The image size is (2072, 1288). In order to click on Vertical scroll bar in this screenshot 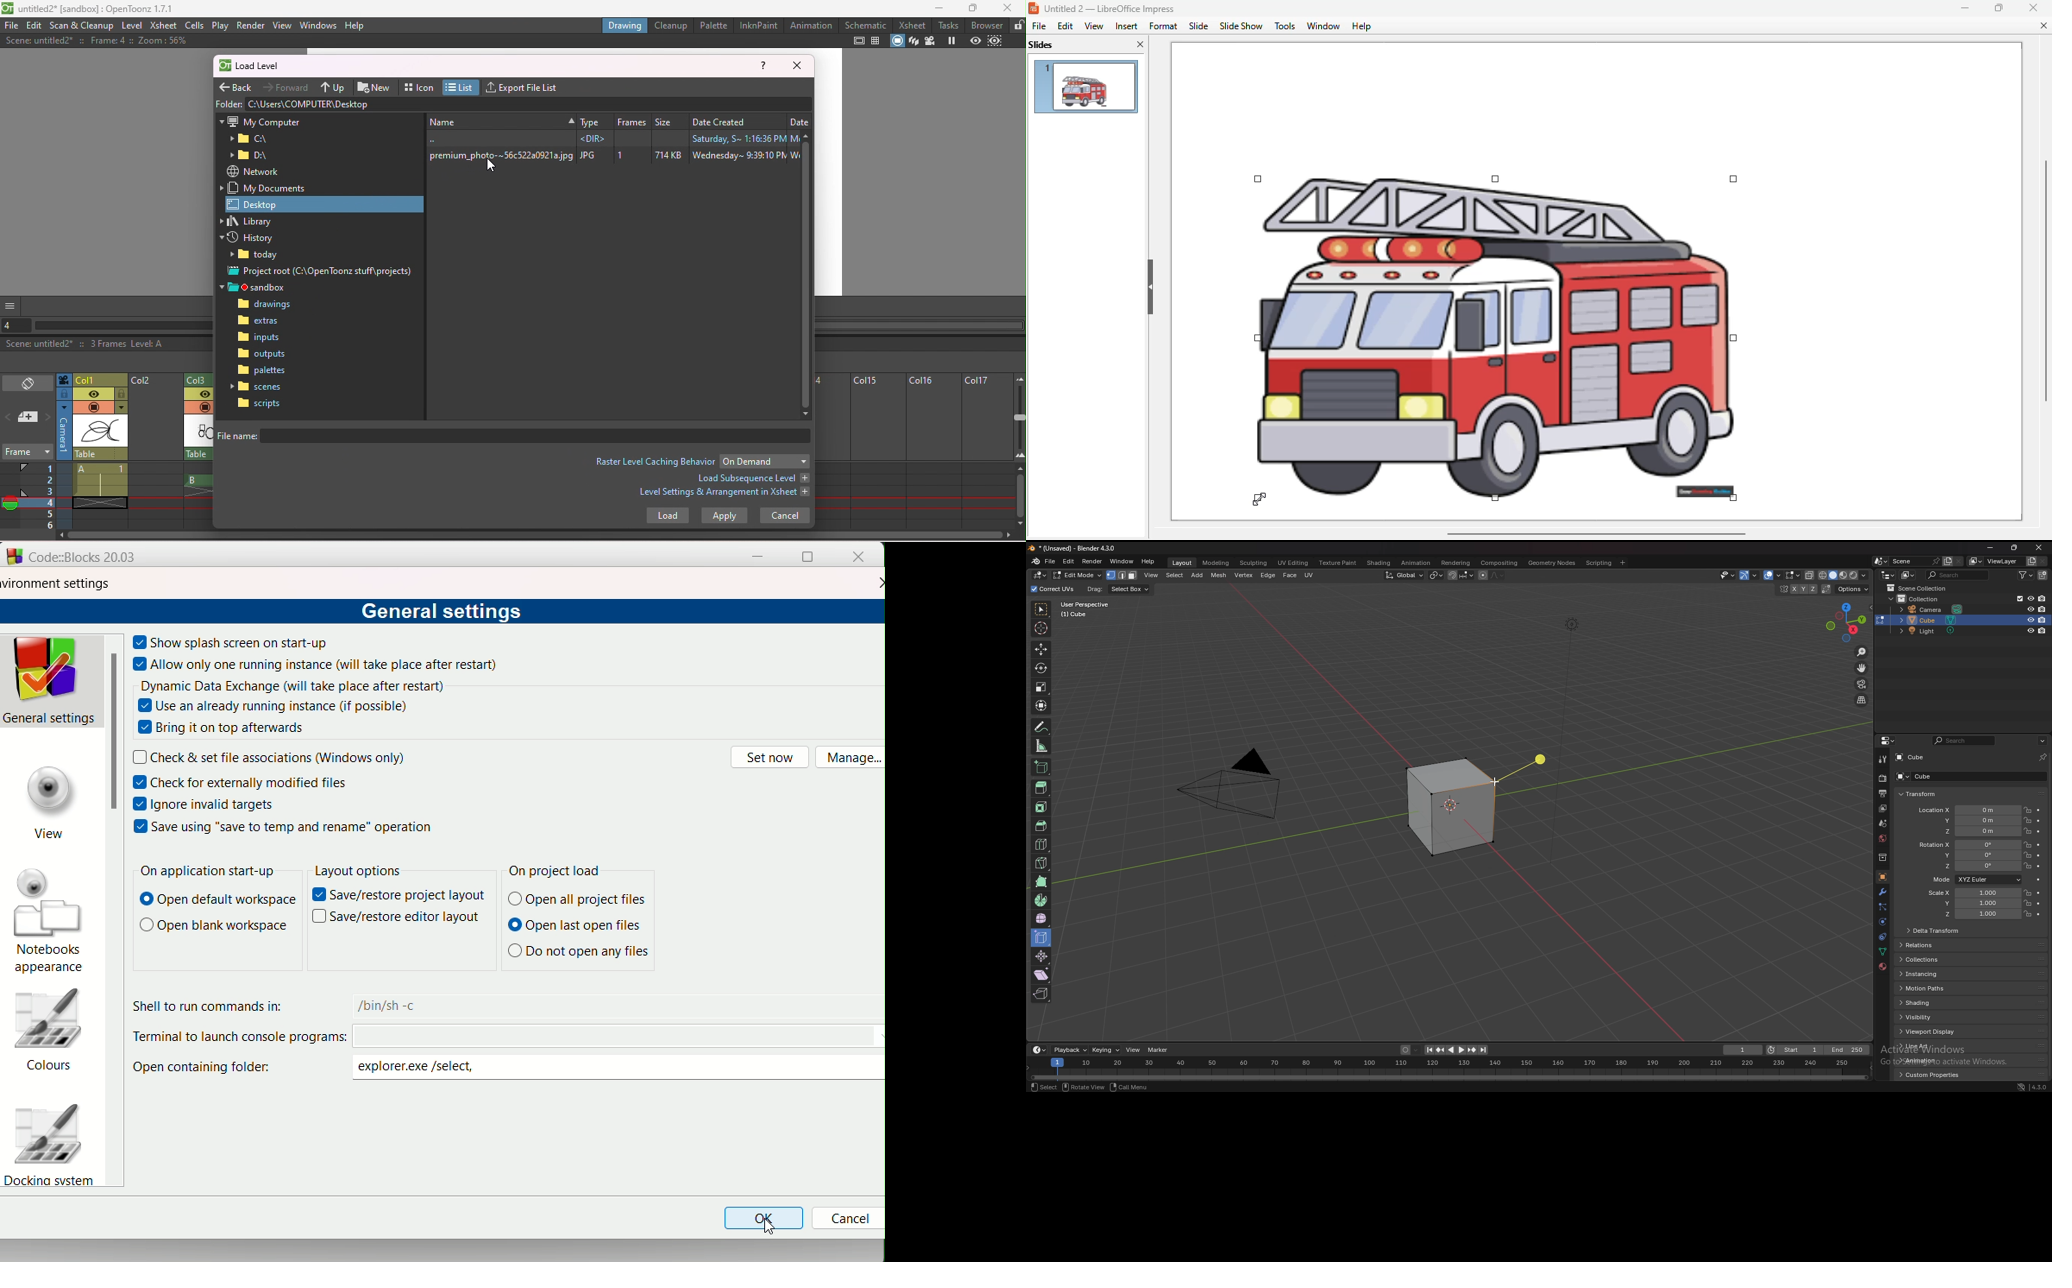, I will do `click(1020, 497)`.